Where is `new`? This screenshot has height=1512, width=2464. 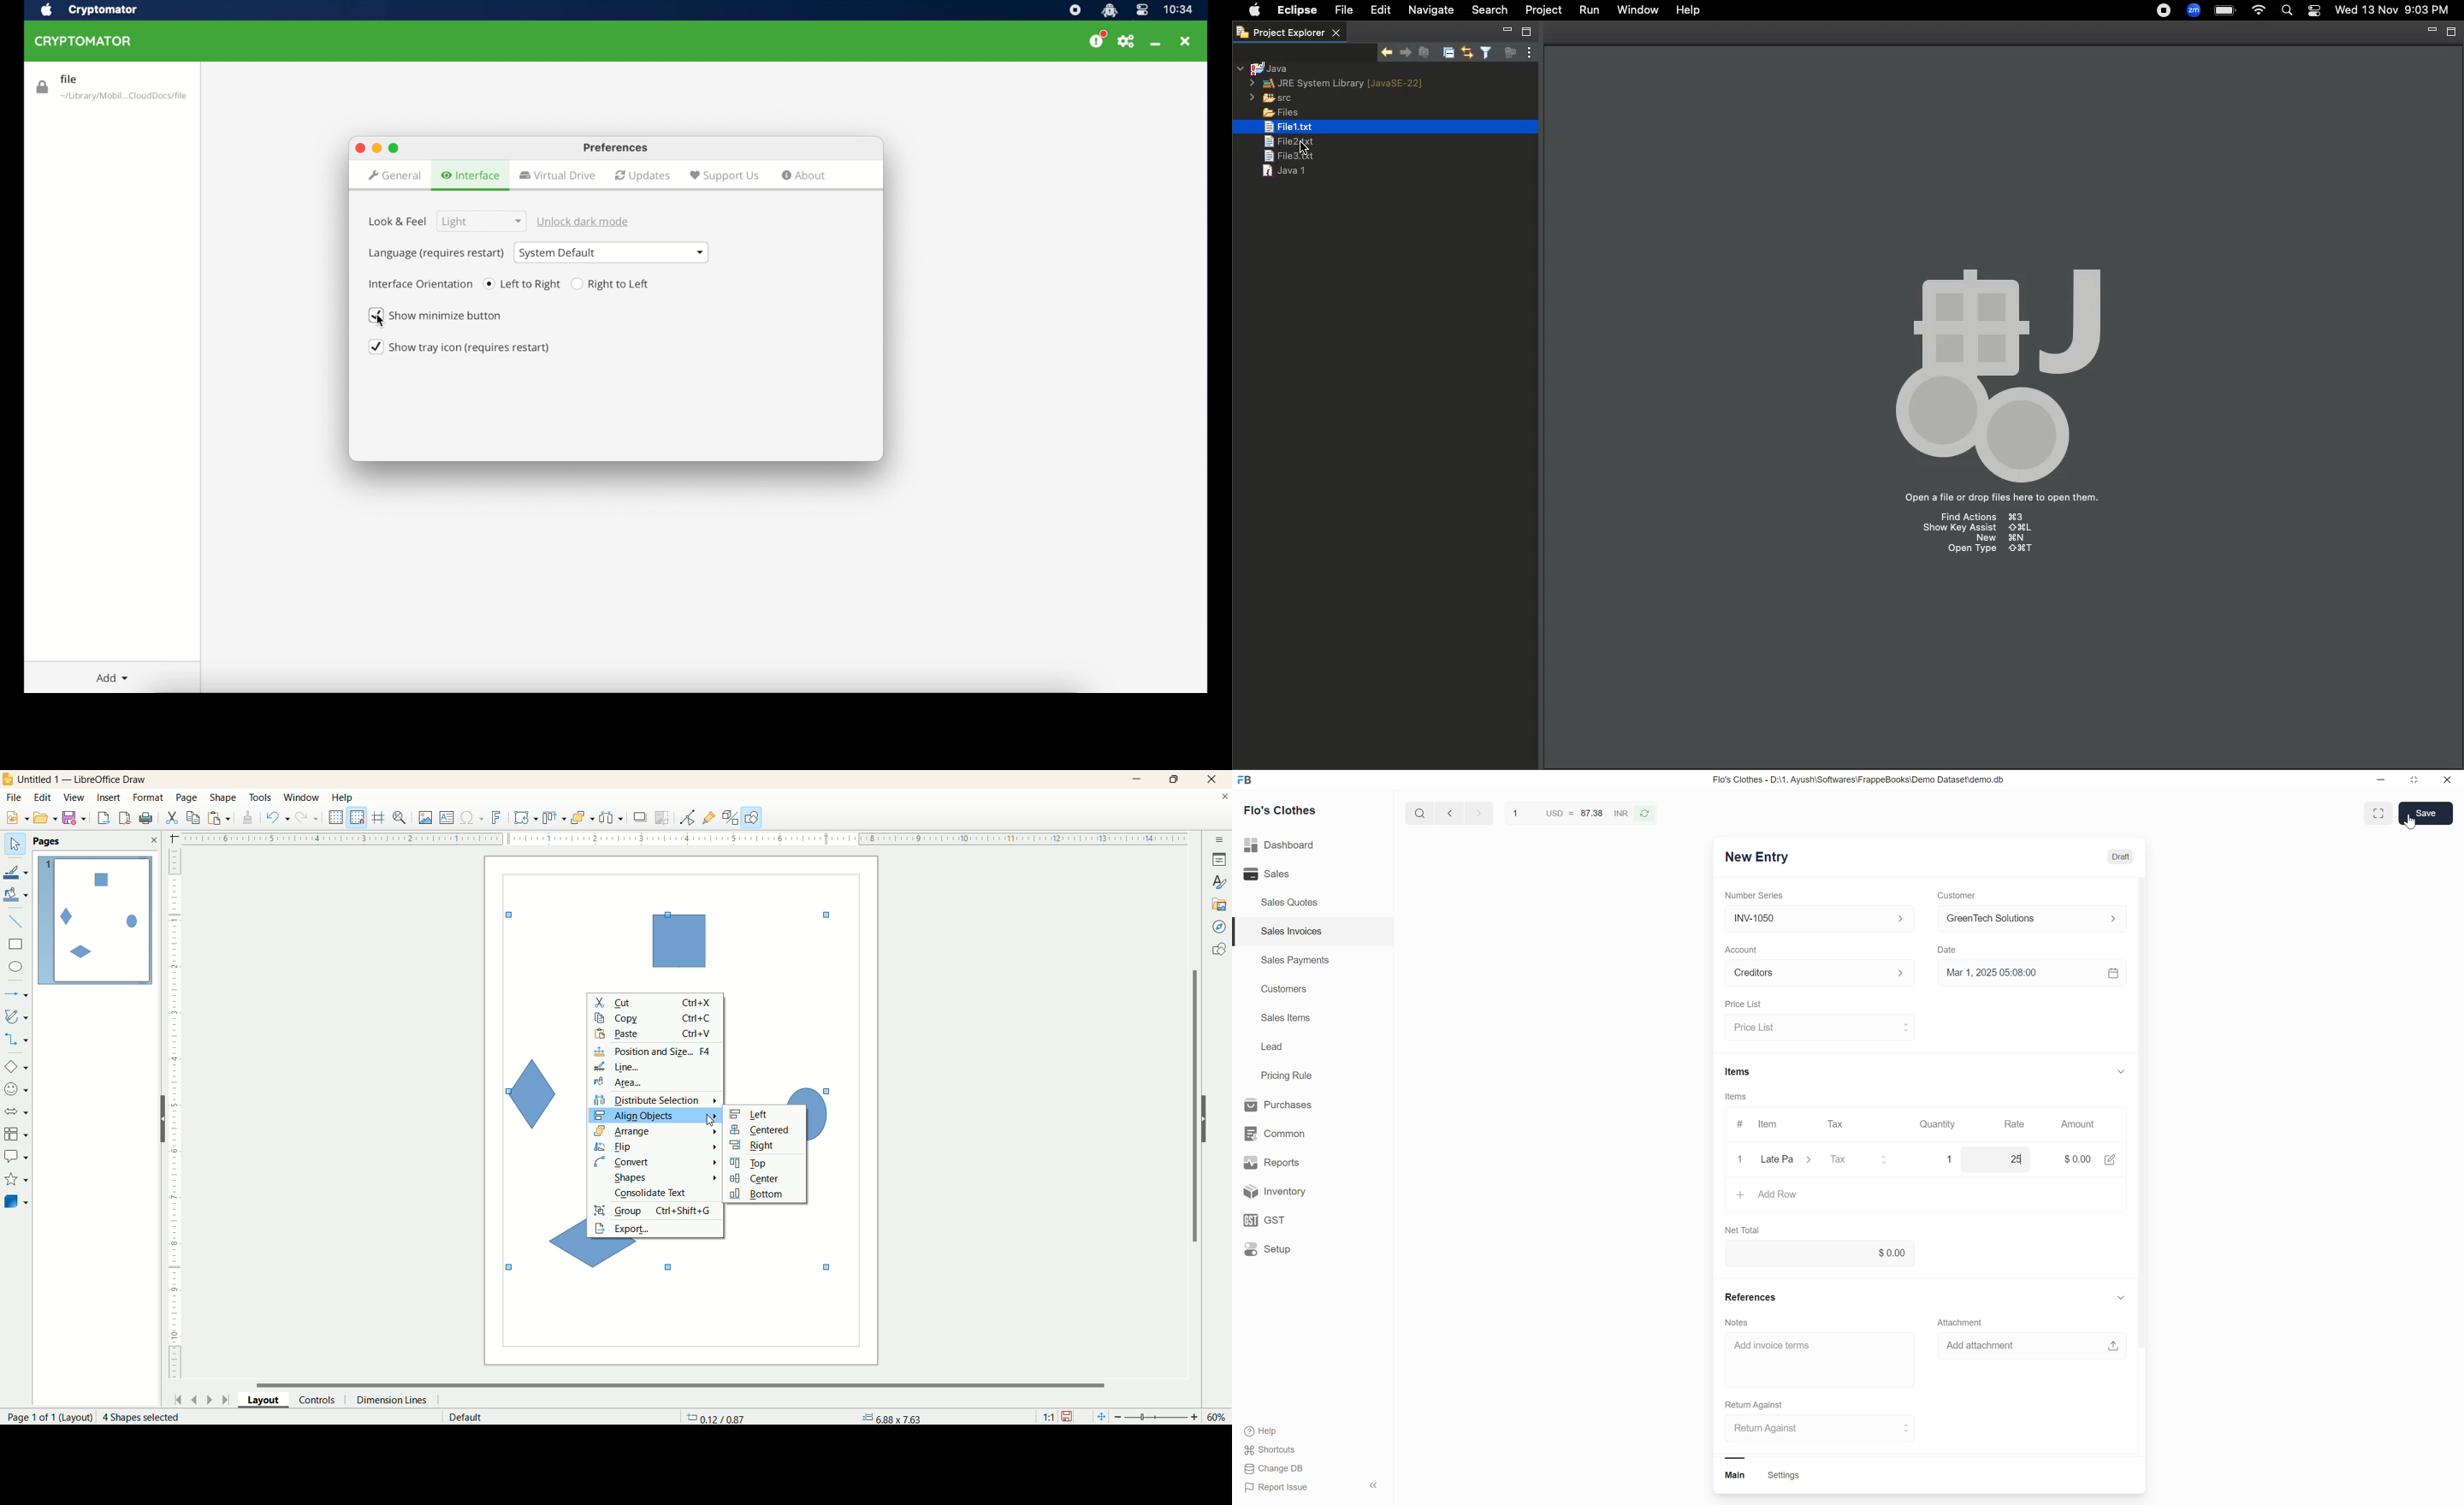 new is located at coordinates (15, 818).